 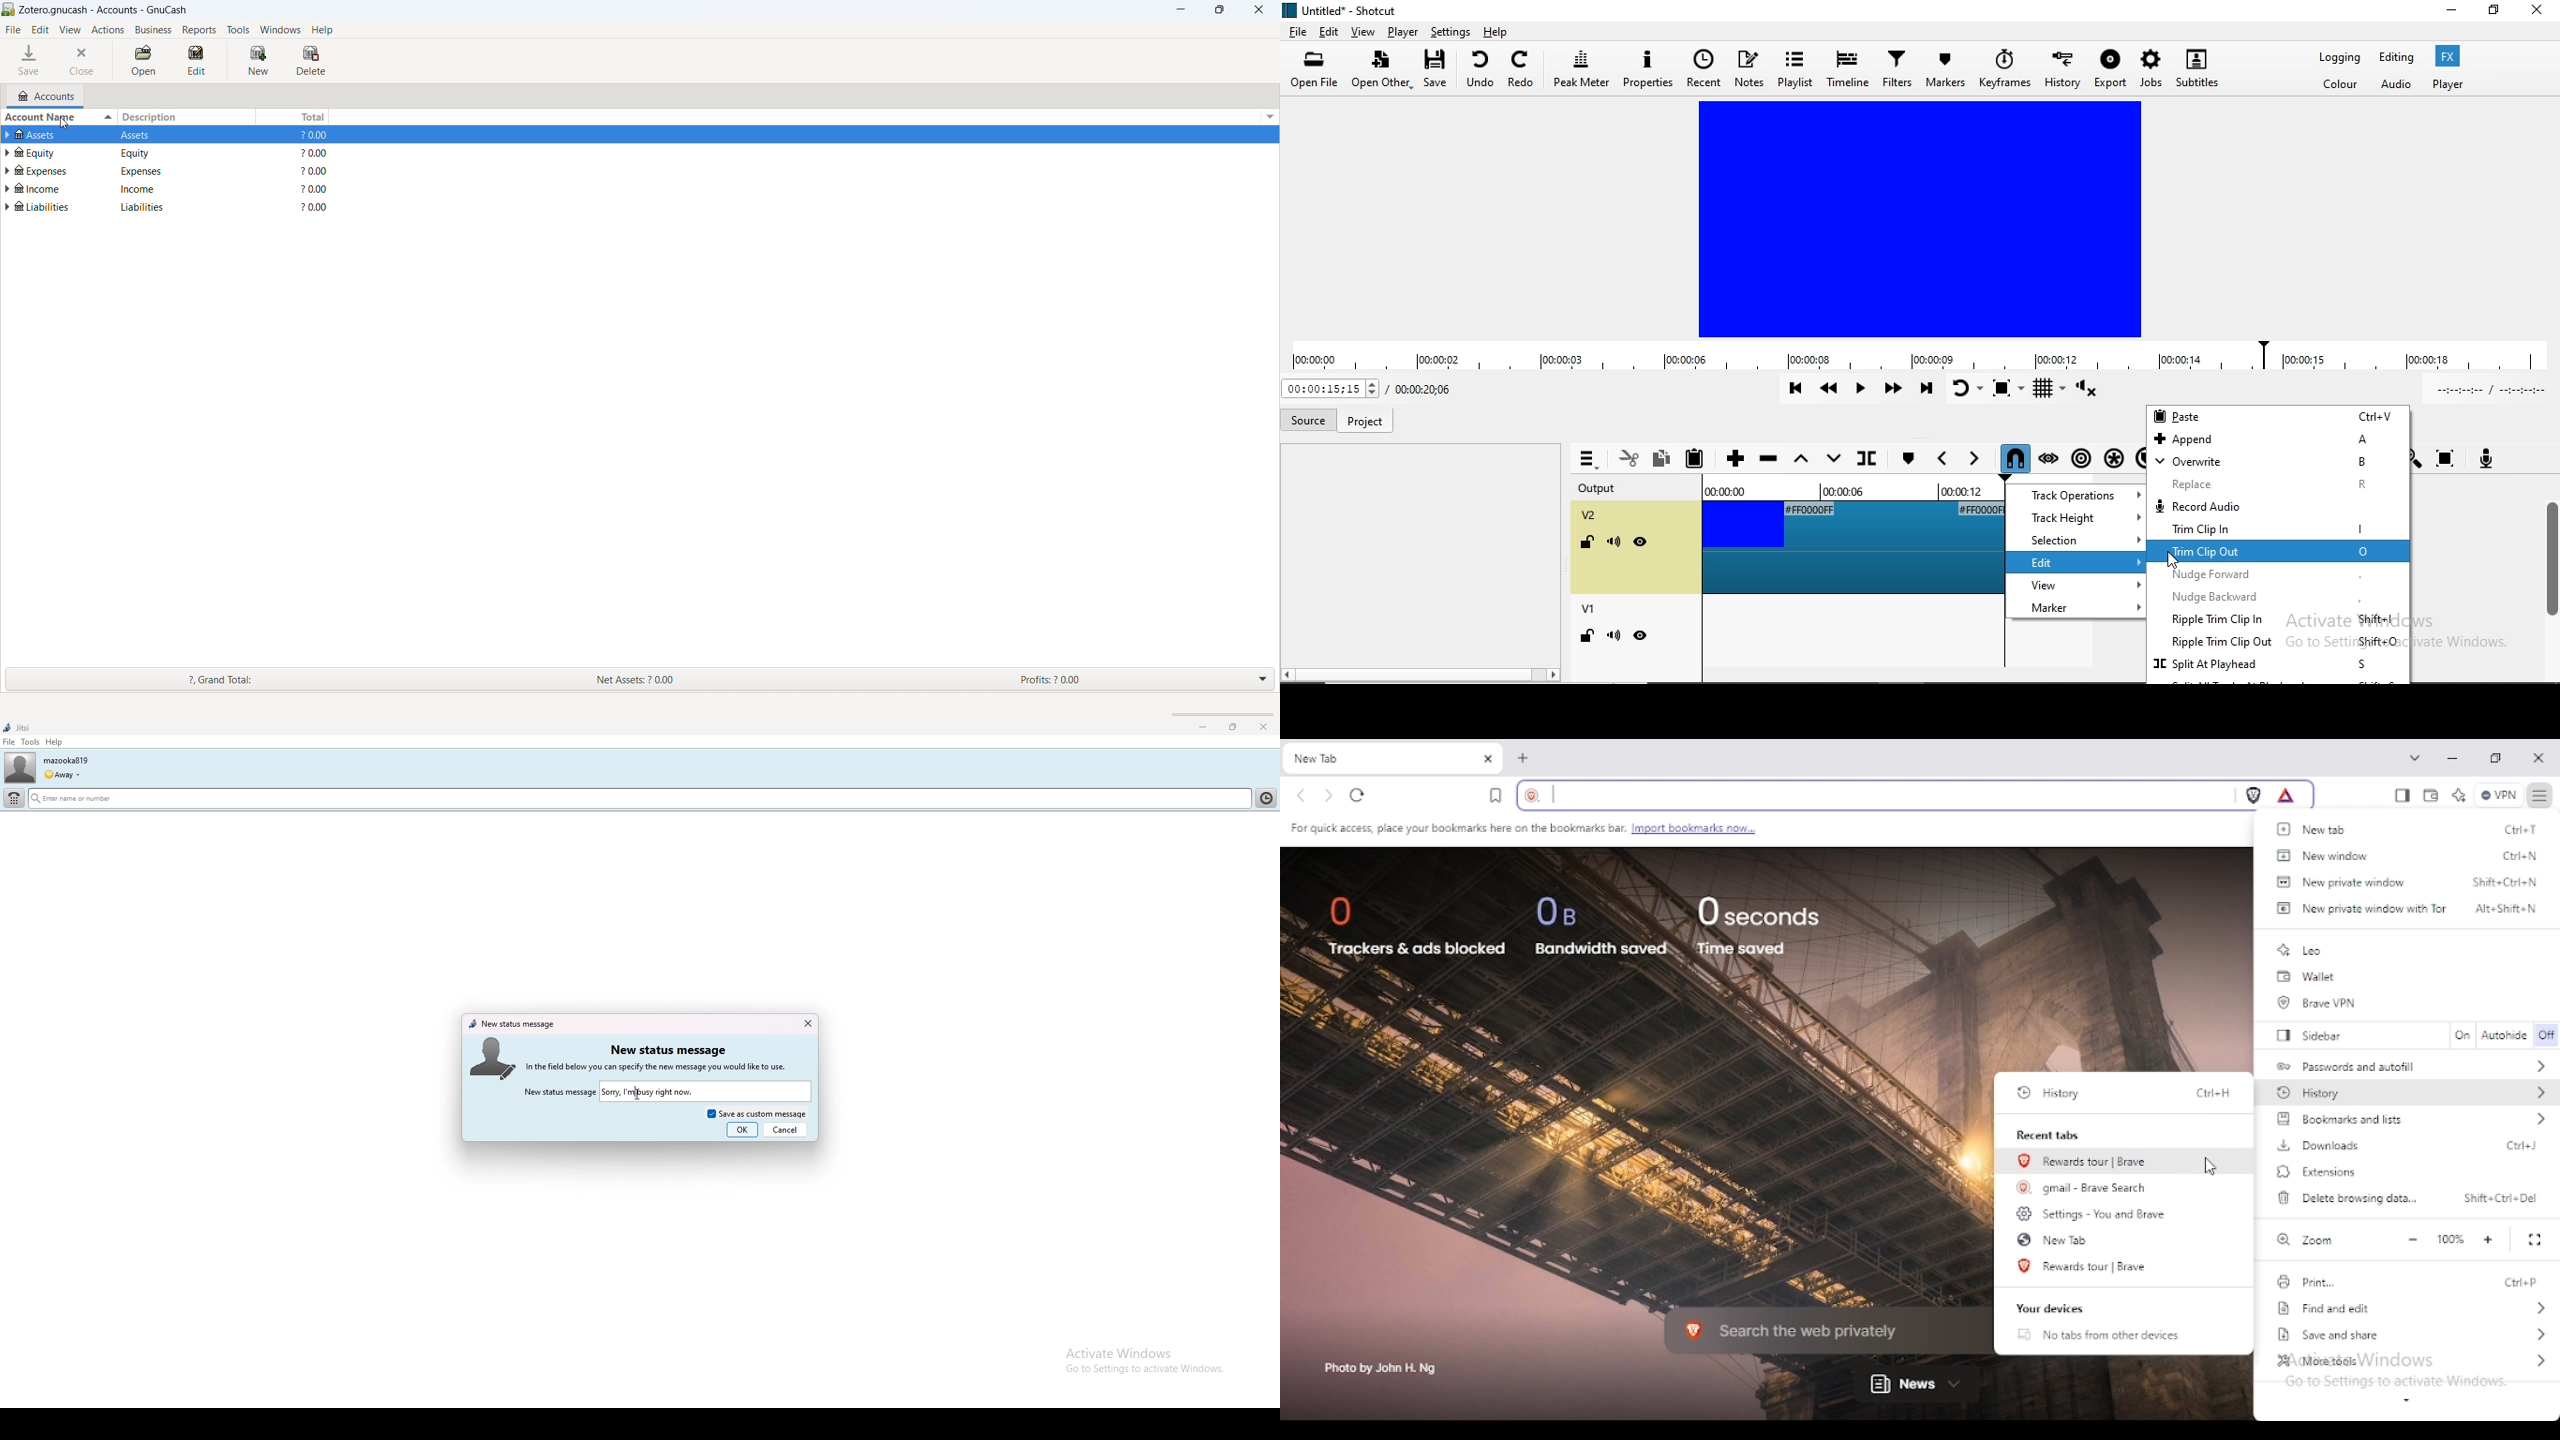 What do you see at coordinates (2498, 795) in the screenshot?
I see `brave firewall + VPN` at bounding box center [2498, 795].